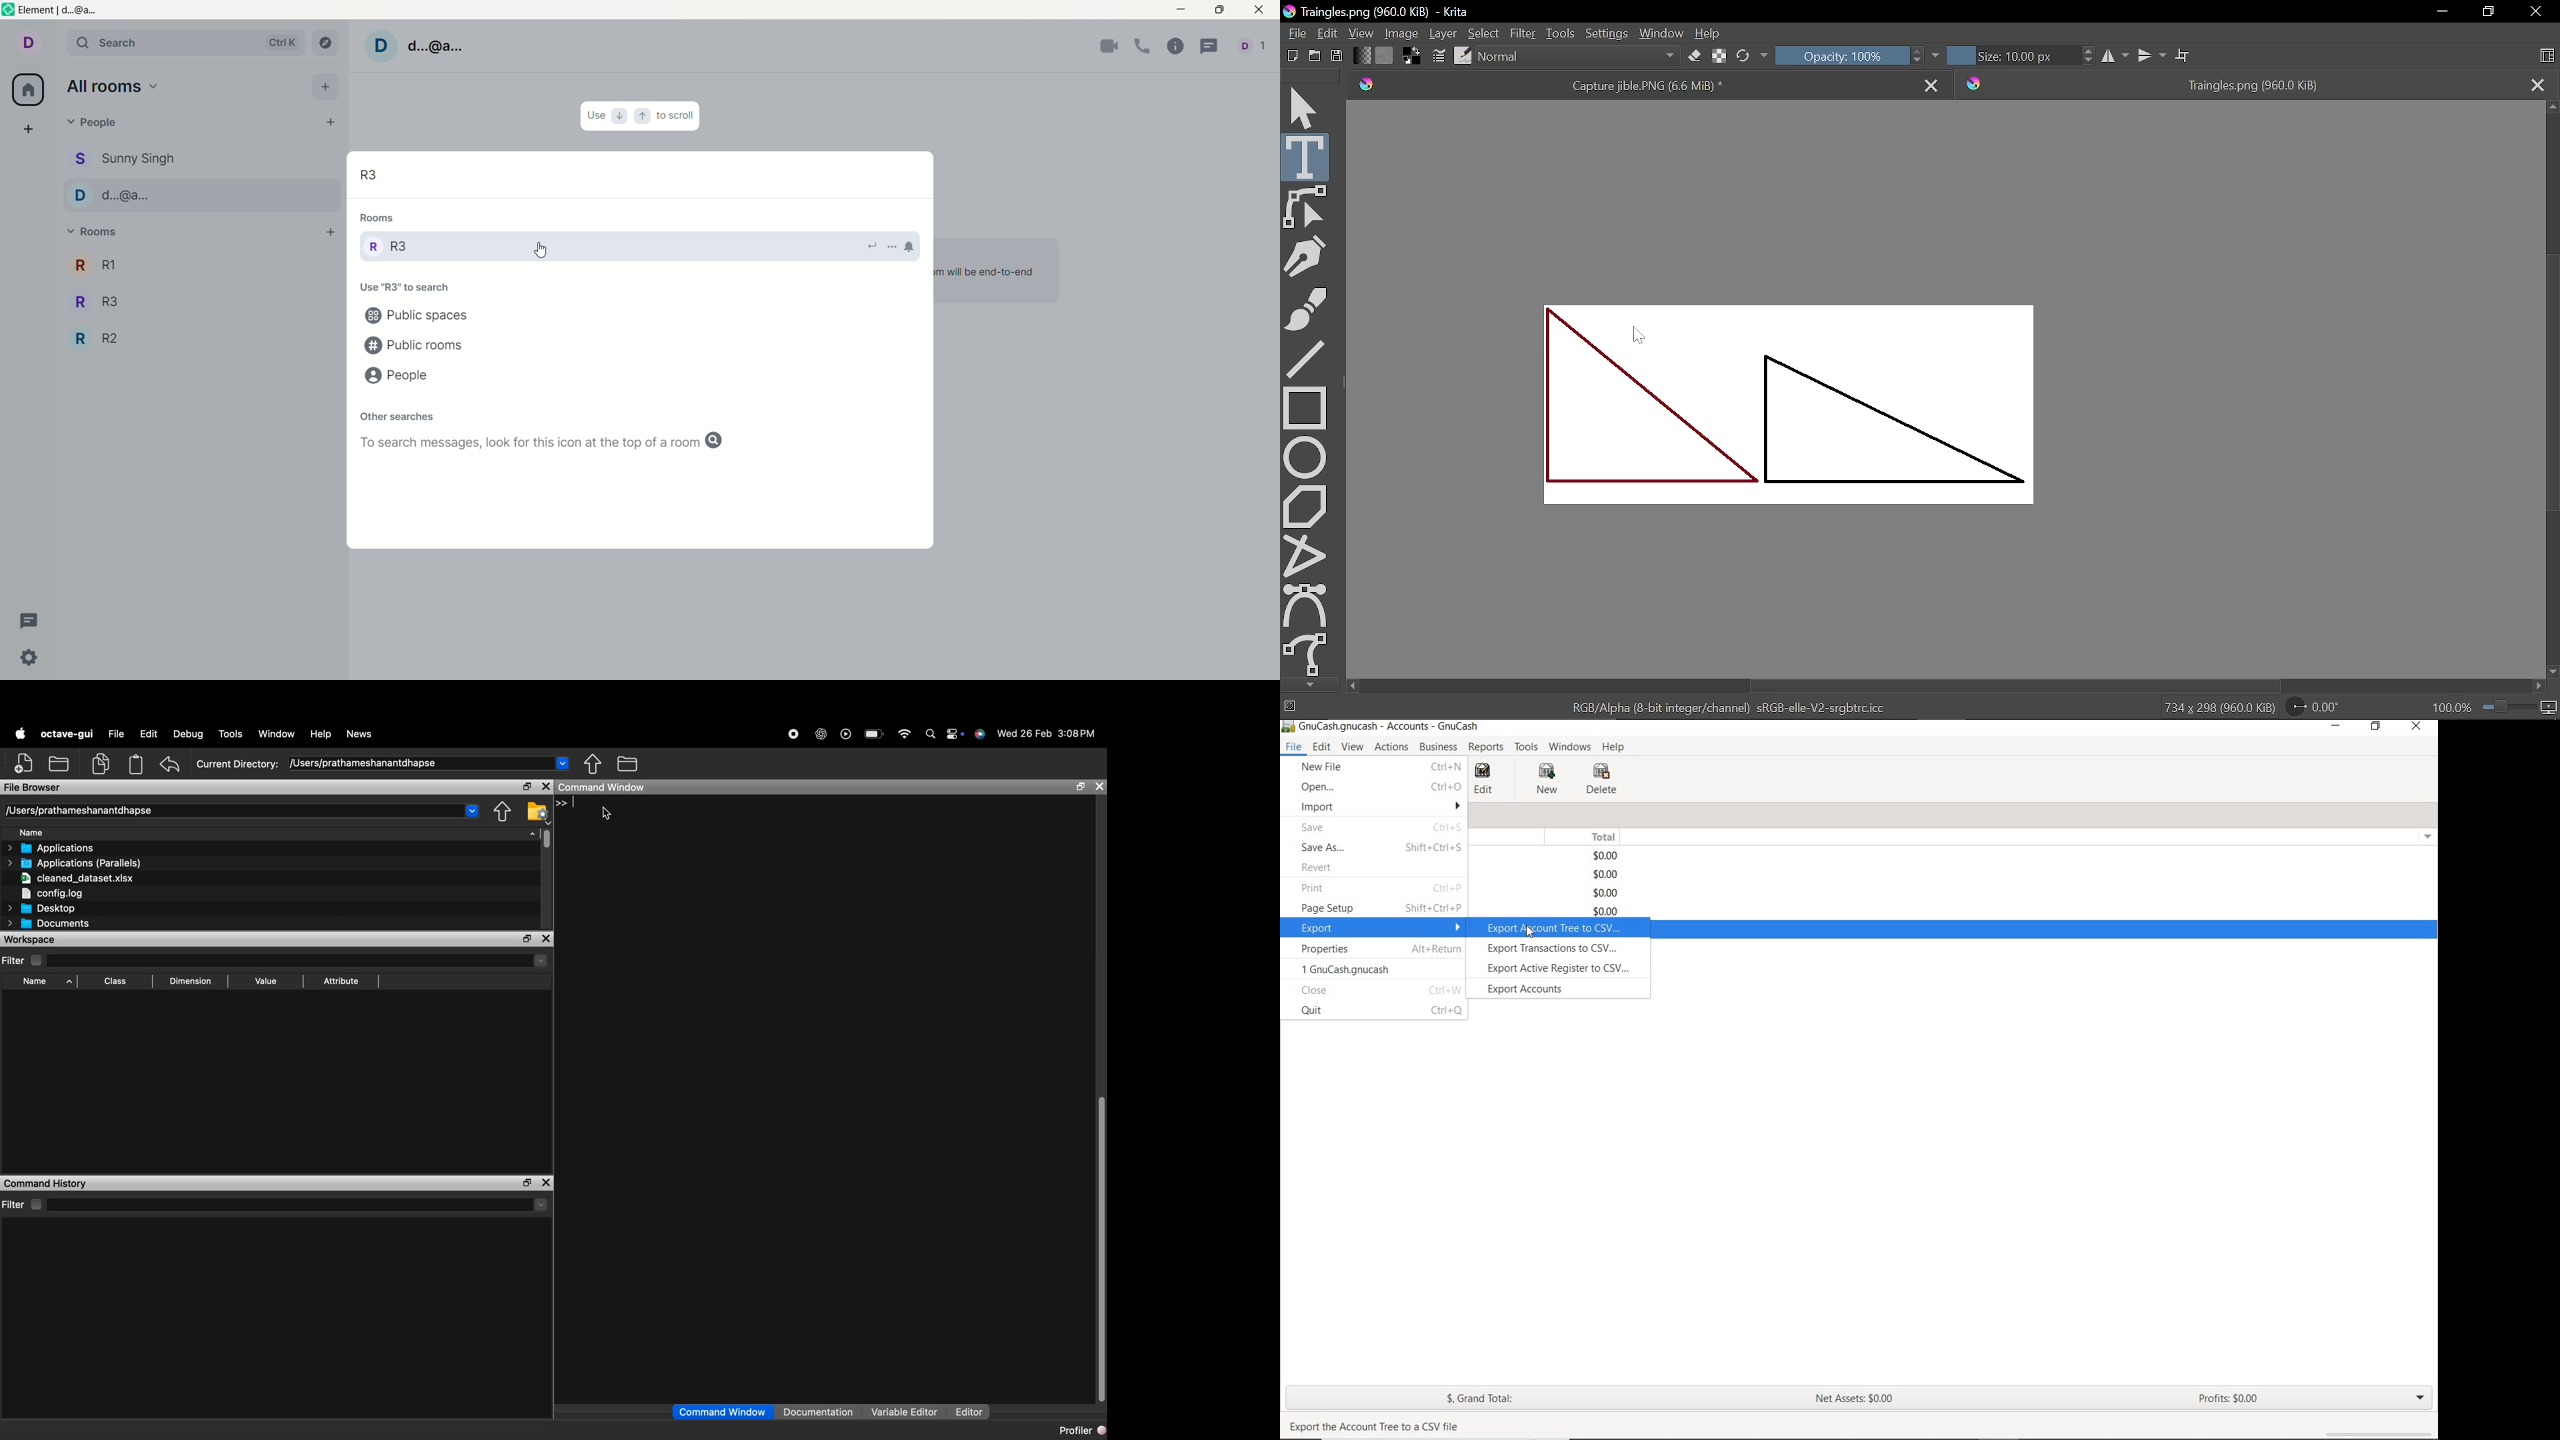 Image resolution: width=2576 pixels, height=1456 pixels. Describe the element at coordinates (1314, 58) in the screenshot. I see `Open document` at that location.